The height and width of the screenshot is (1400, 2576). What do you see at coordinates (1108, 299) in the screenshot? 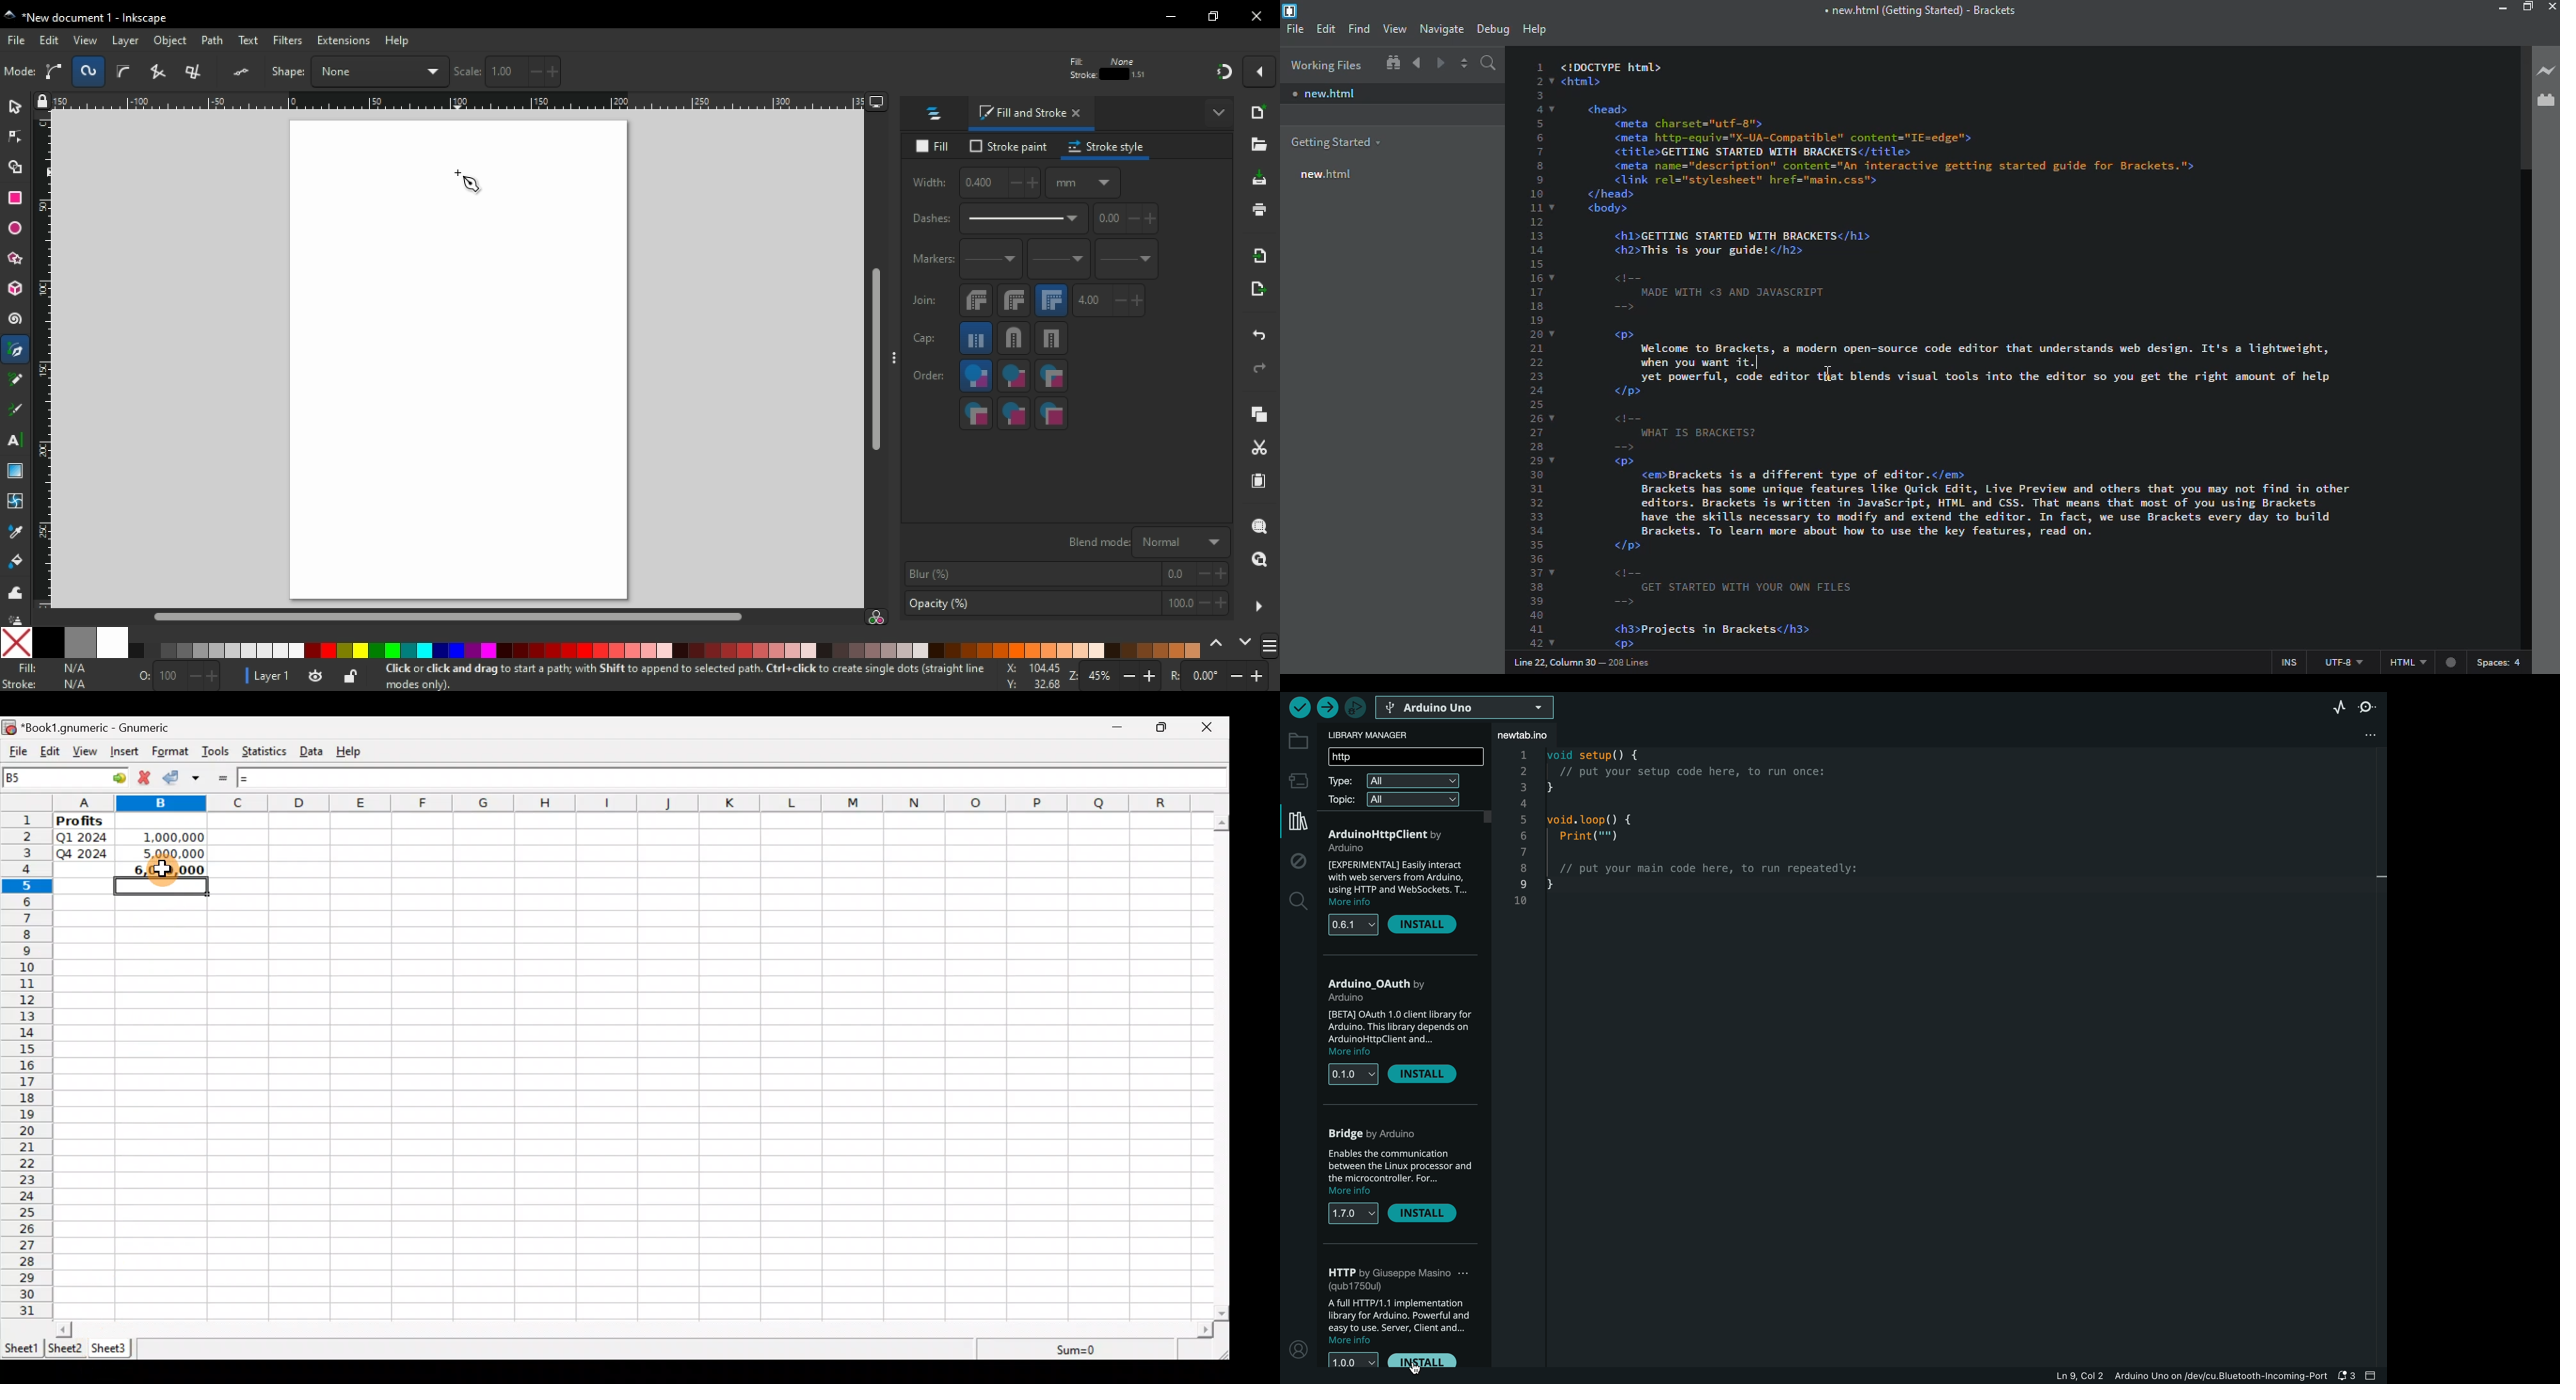
I see `` at bounding box center [1108, 299].